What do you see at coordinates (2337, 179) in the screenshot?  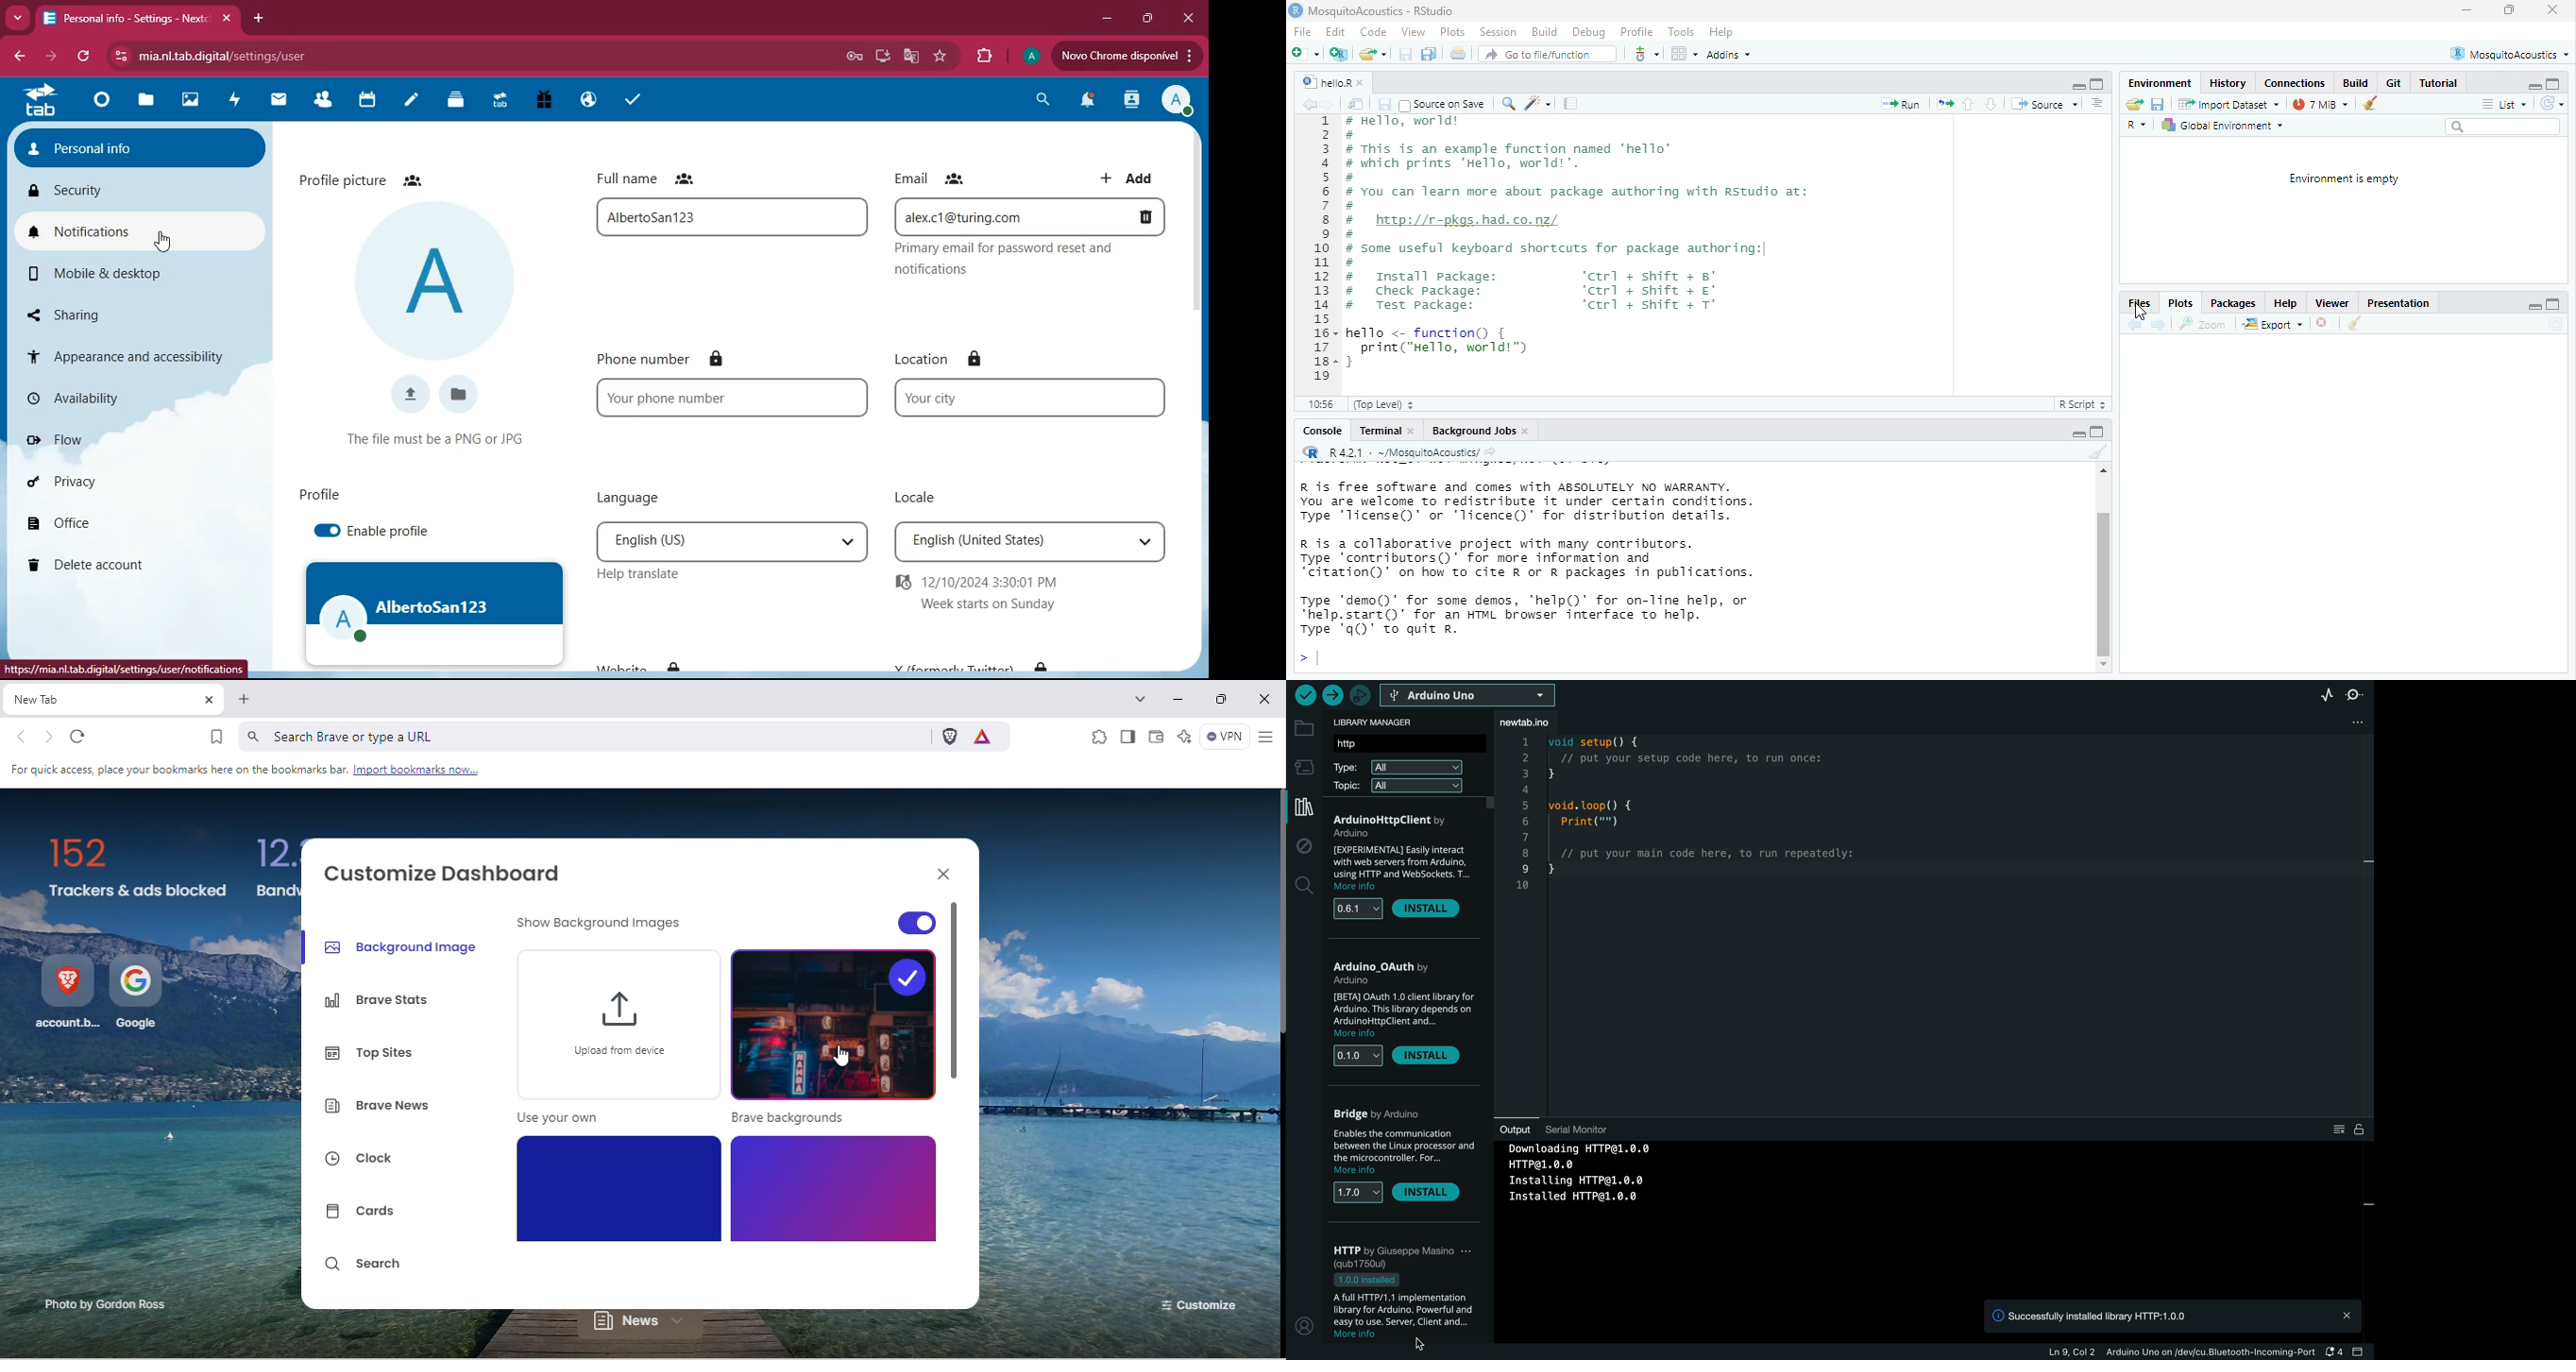 I see `Environment is empty` at bounding box center [2337, 179].